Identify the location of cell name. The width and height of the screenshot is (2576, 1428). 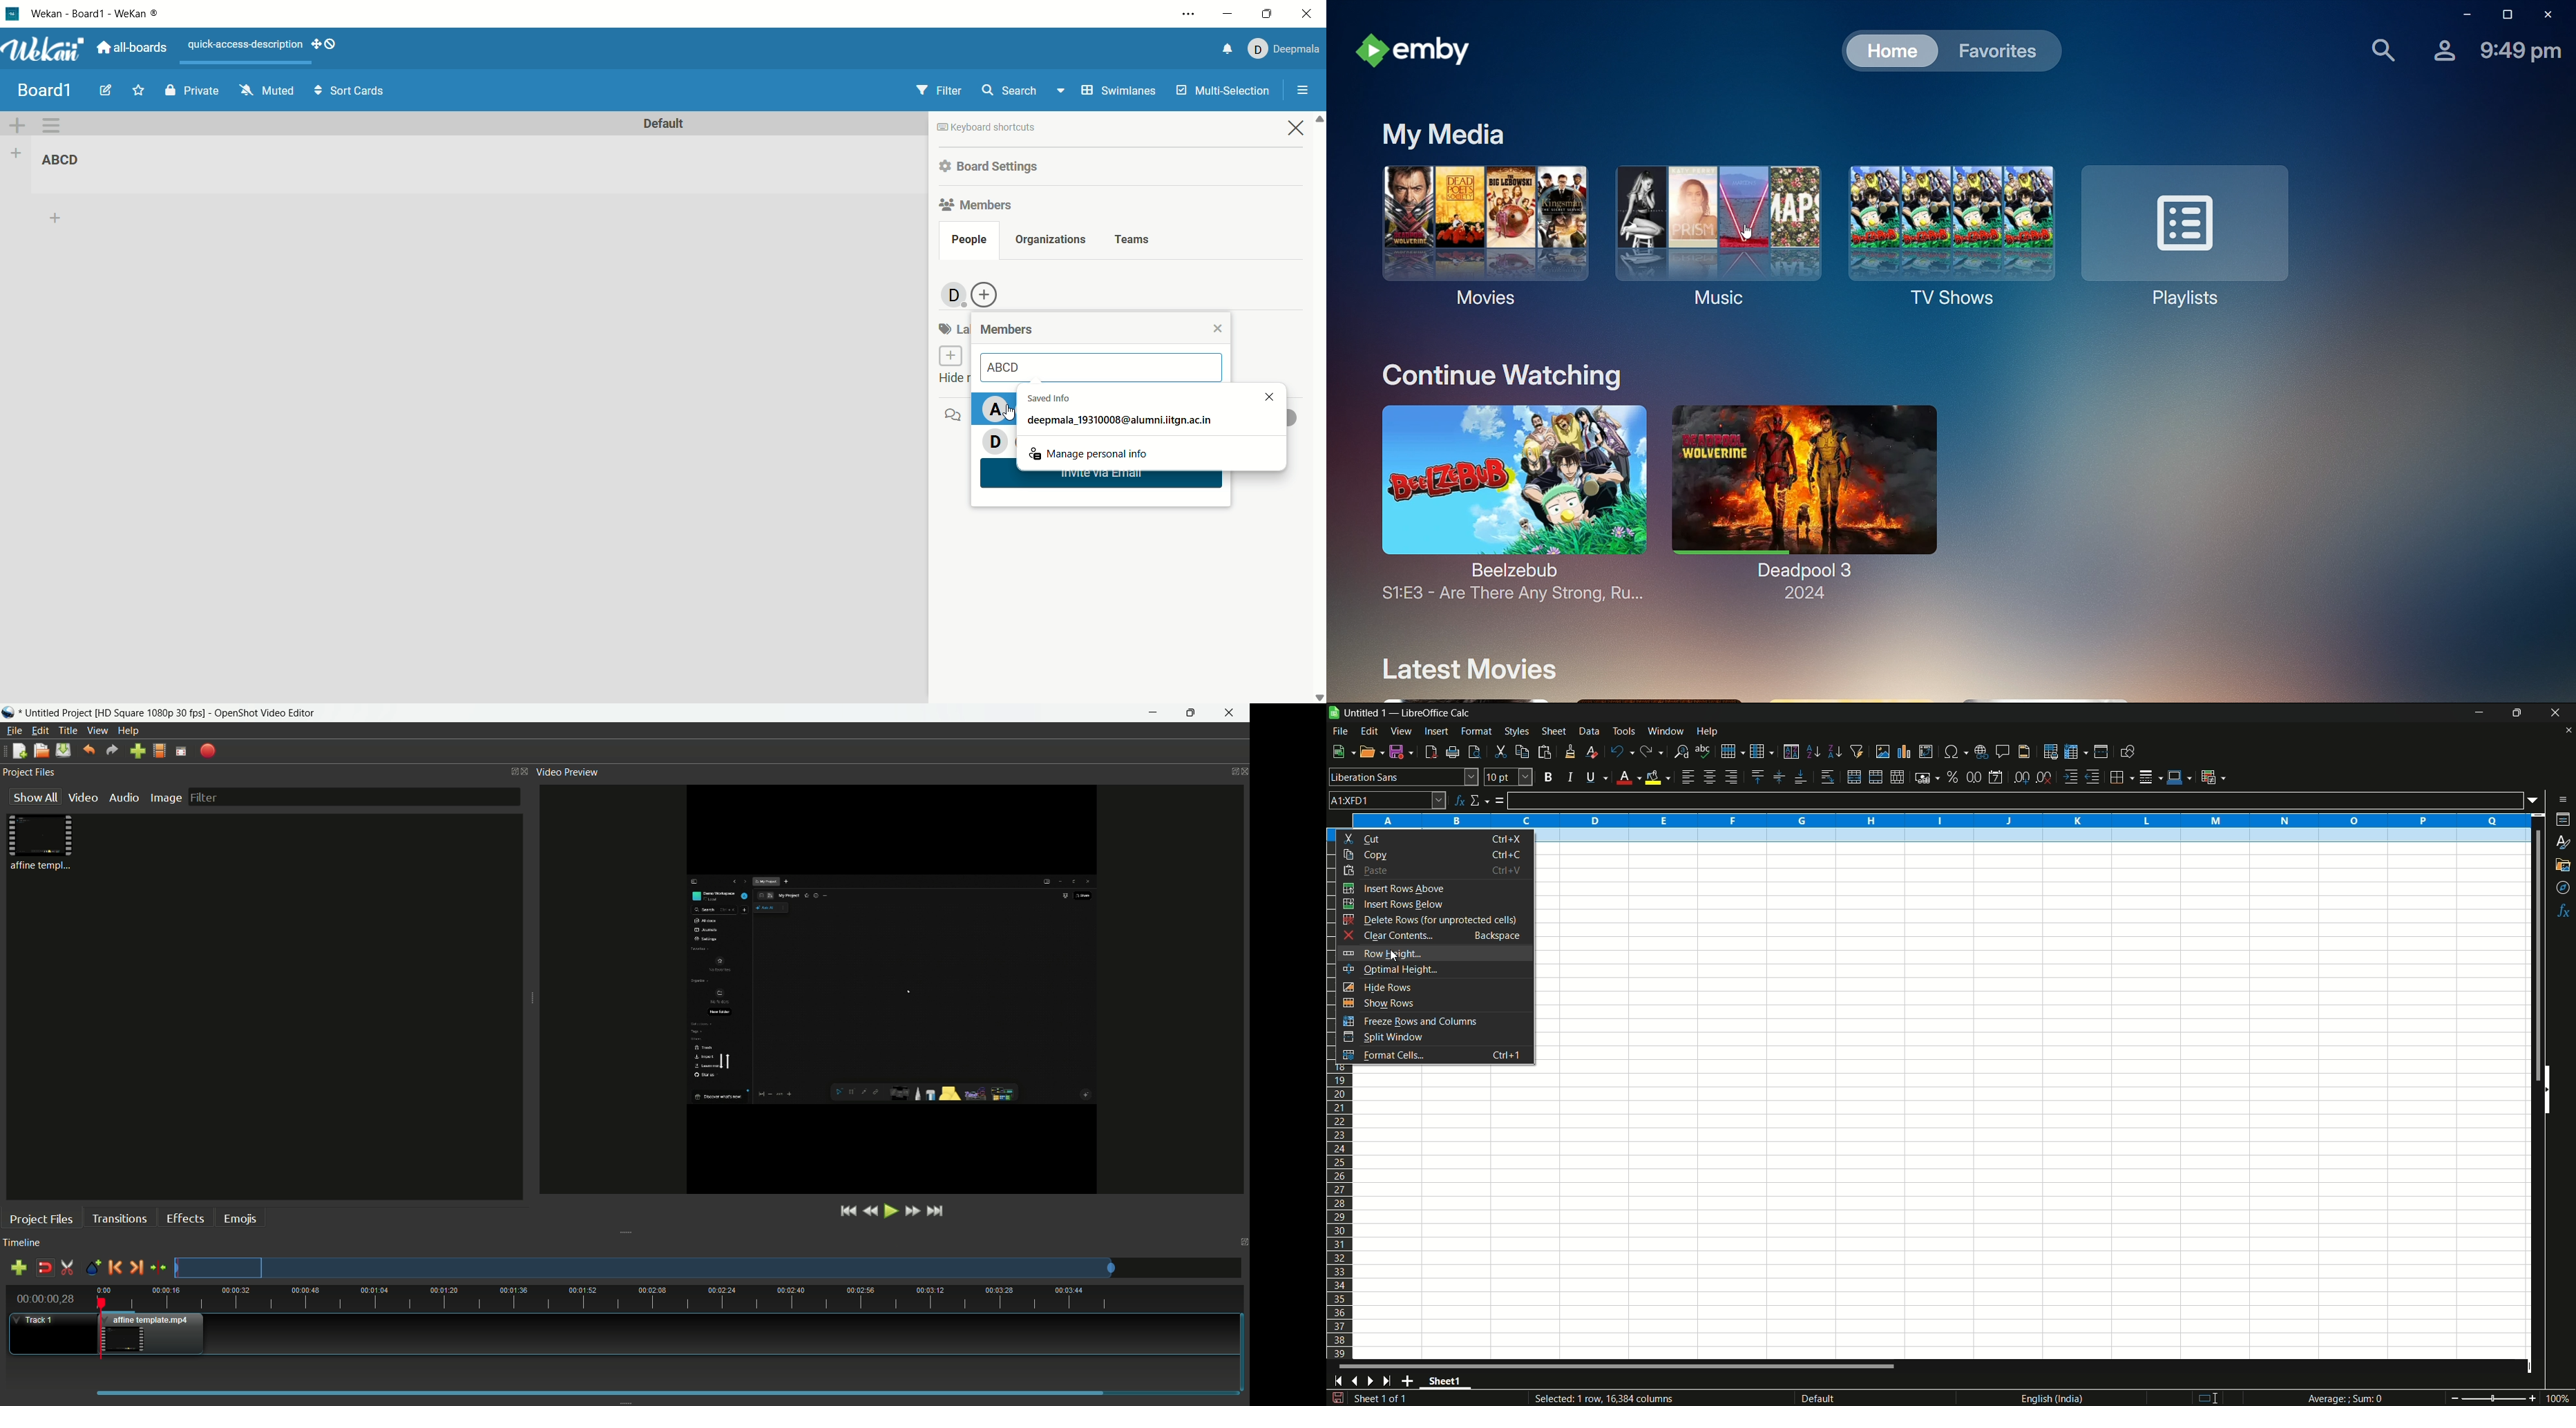
(1388, 800).